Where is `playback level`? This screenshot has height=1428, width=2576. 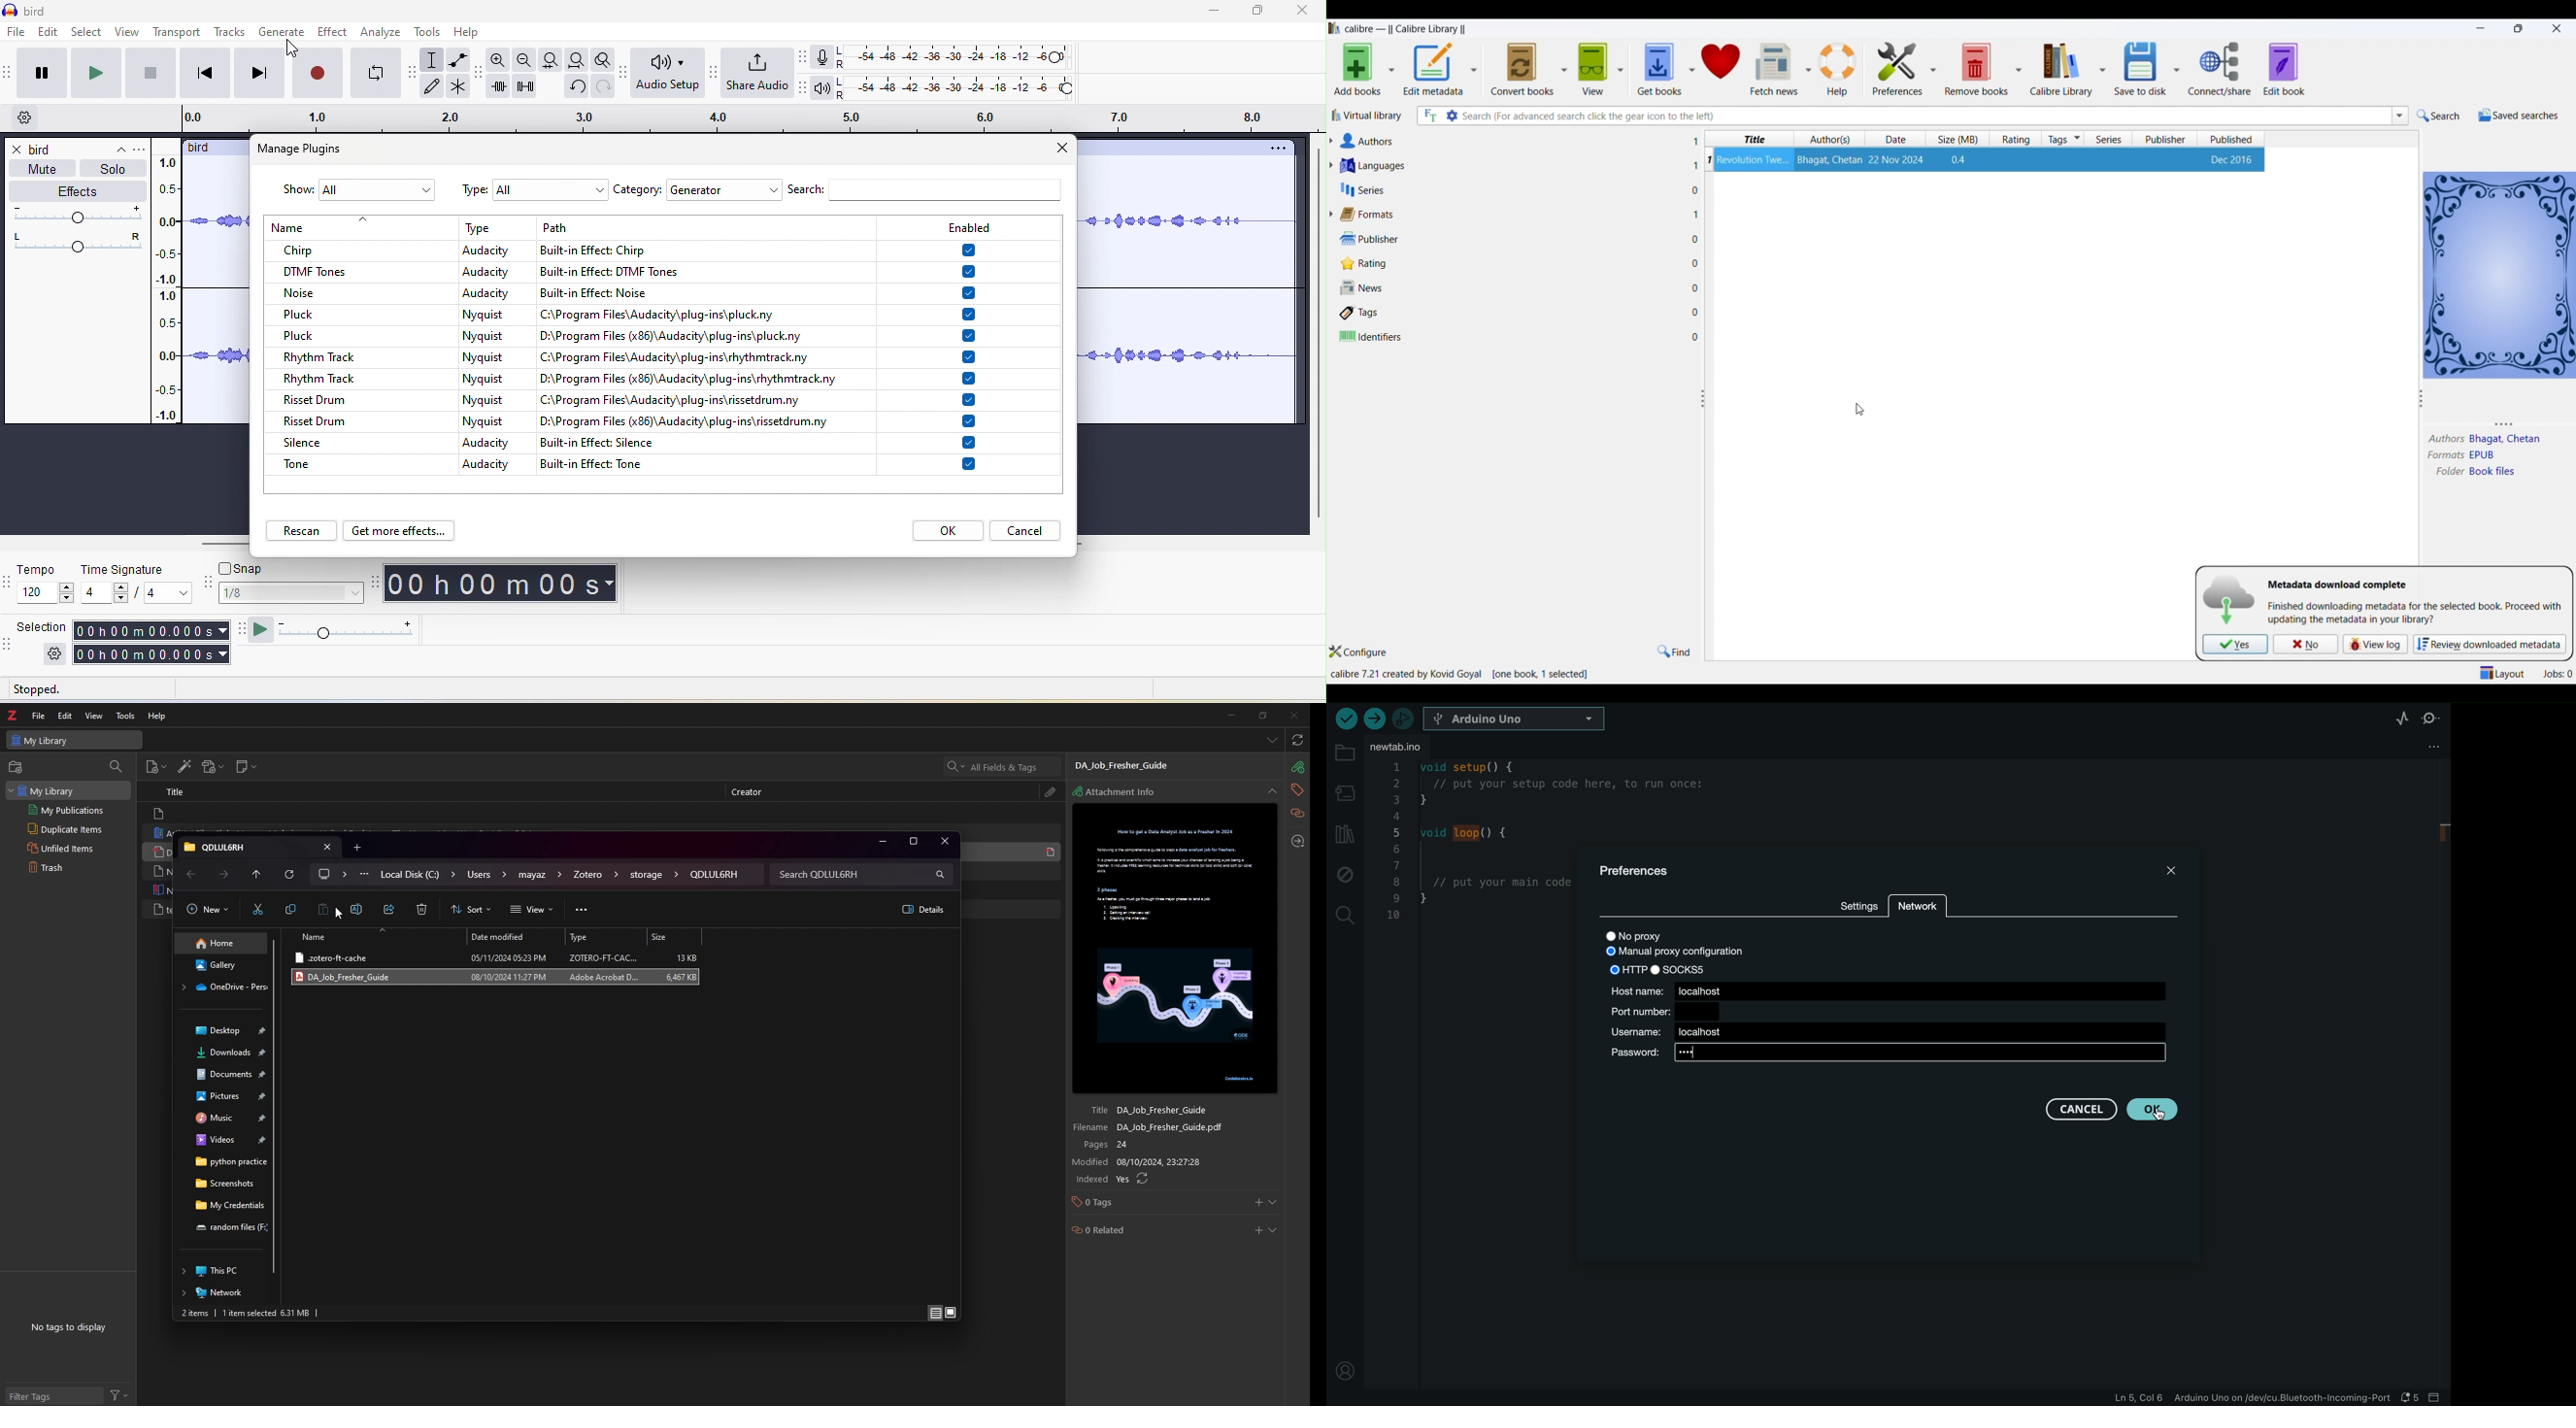 playback level is located at coordinates (962, 89).